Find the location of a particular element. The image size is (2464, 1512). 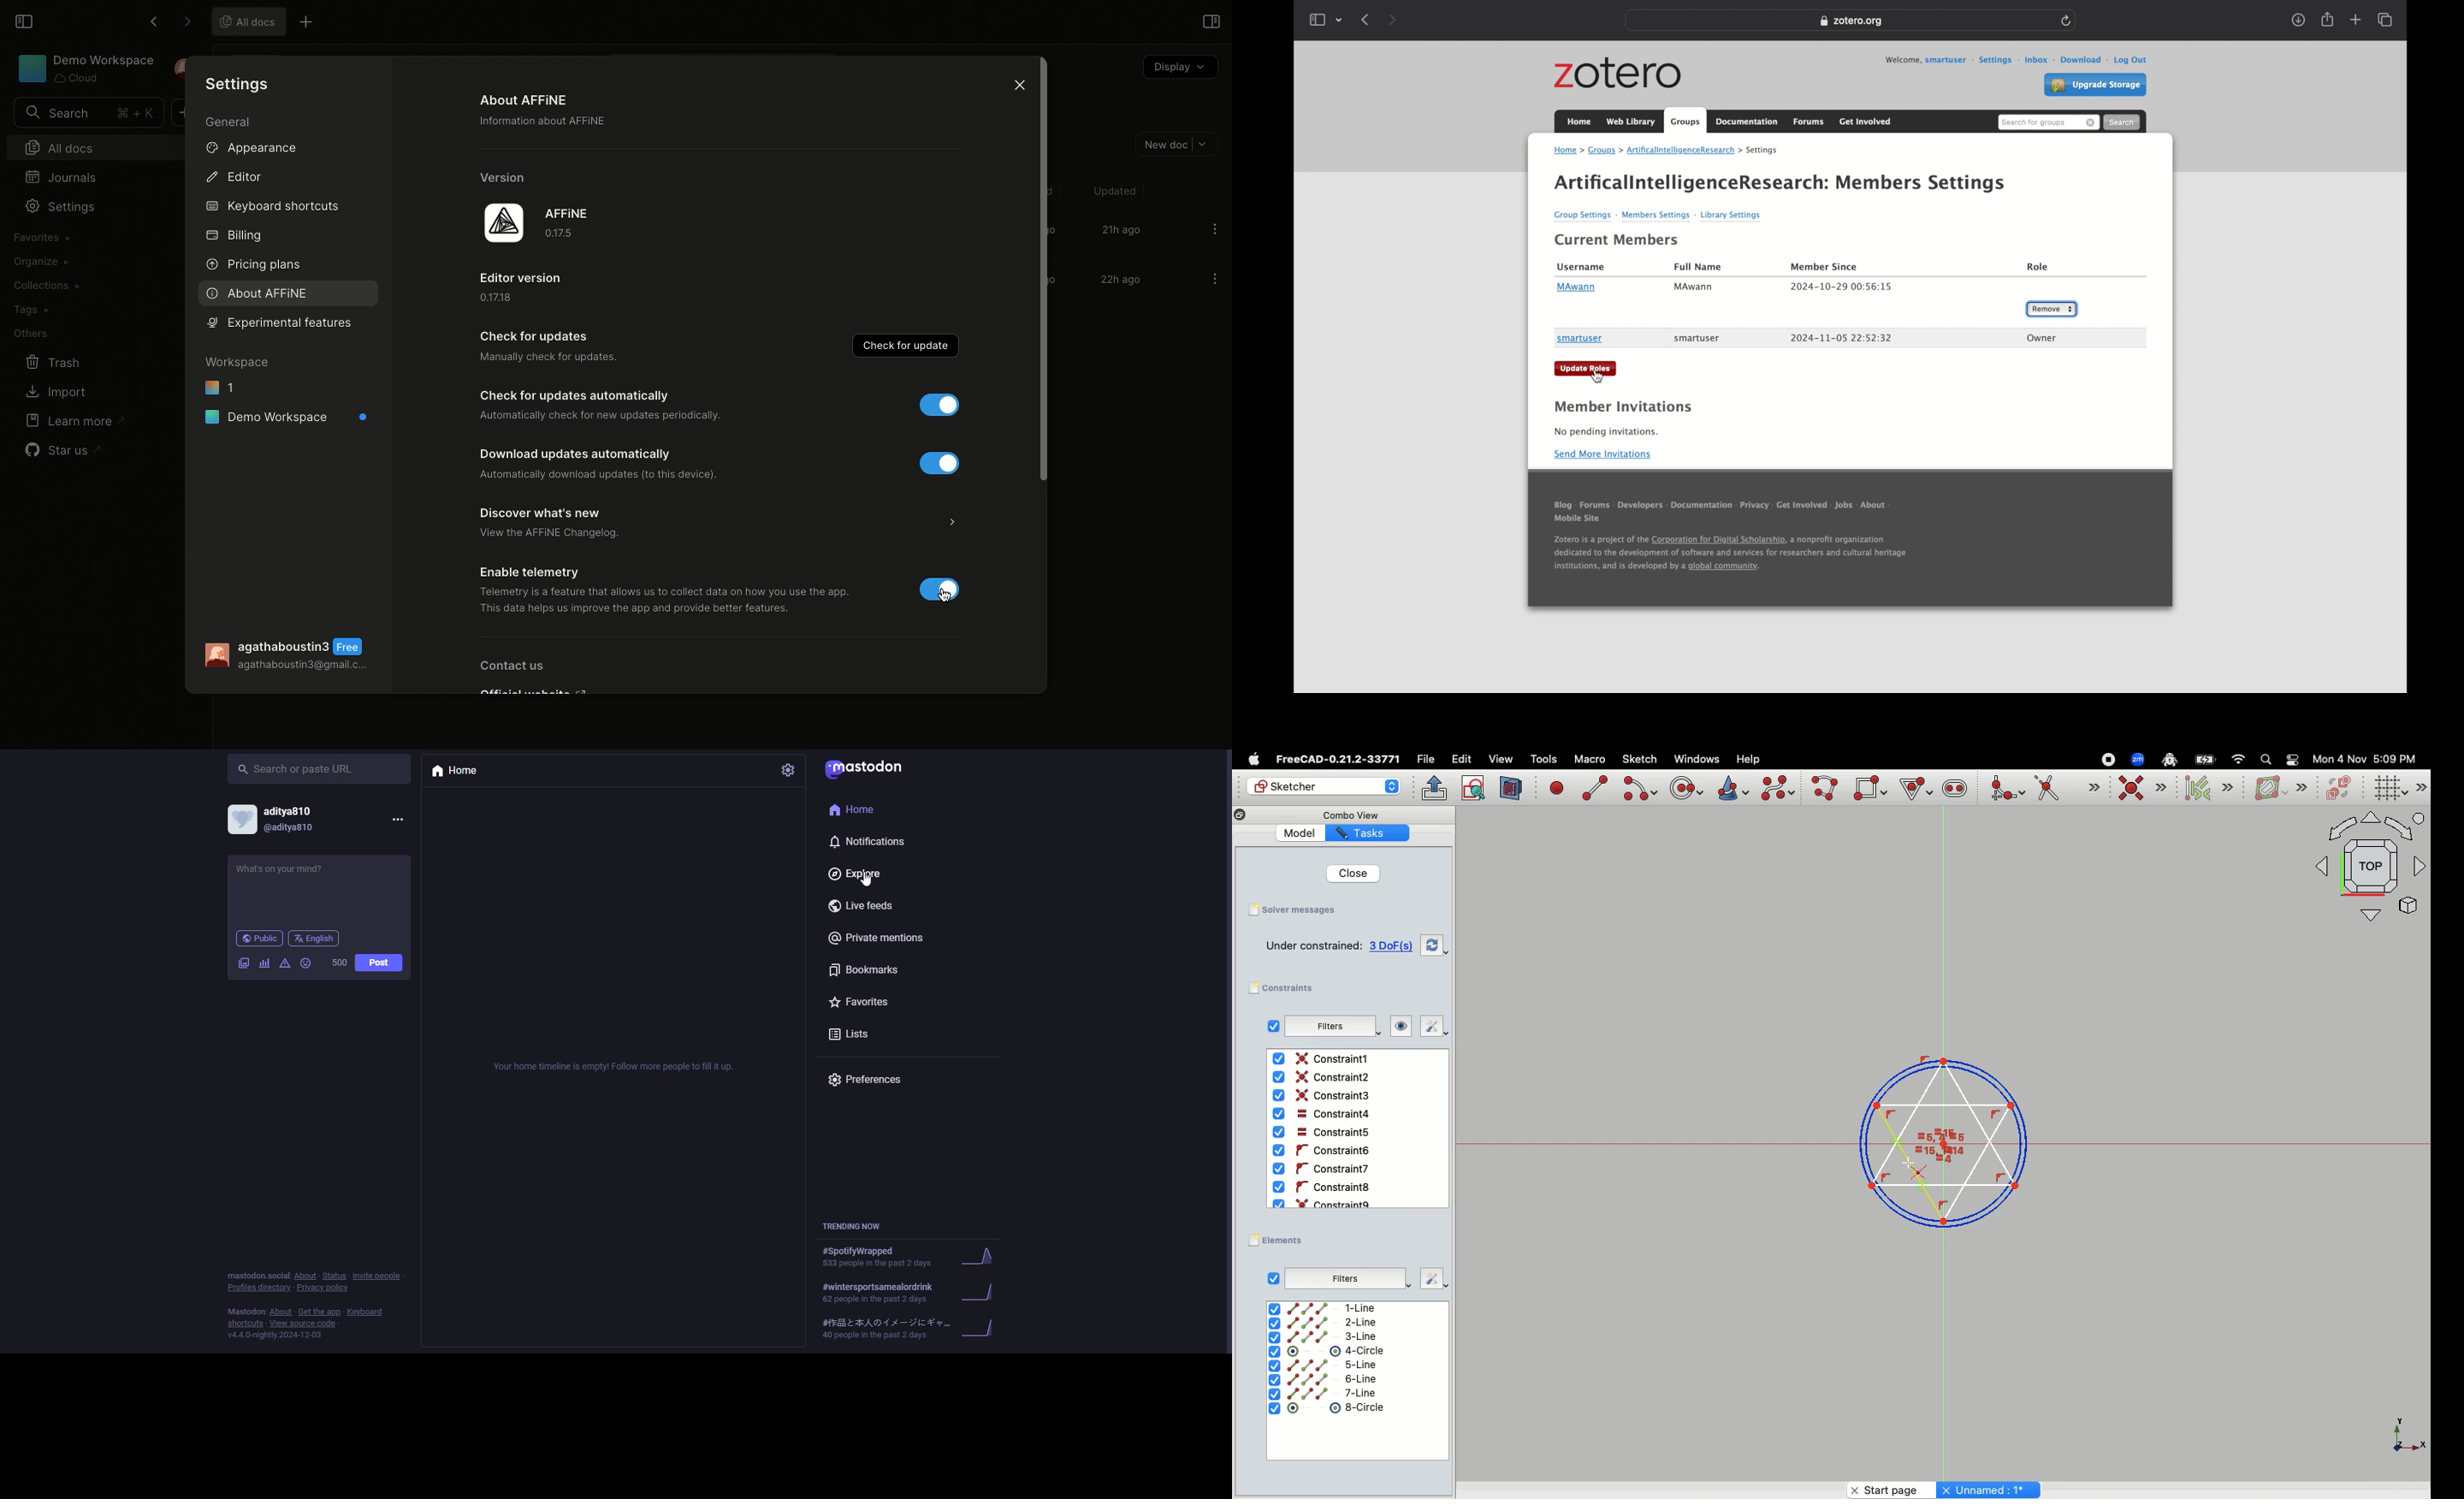

8-circle is located at coordinates (1336, 1407).